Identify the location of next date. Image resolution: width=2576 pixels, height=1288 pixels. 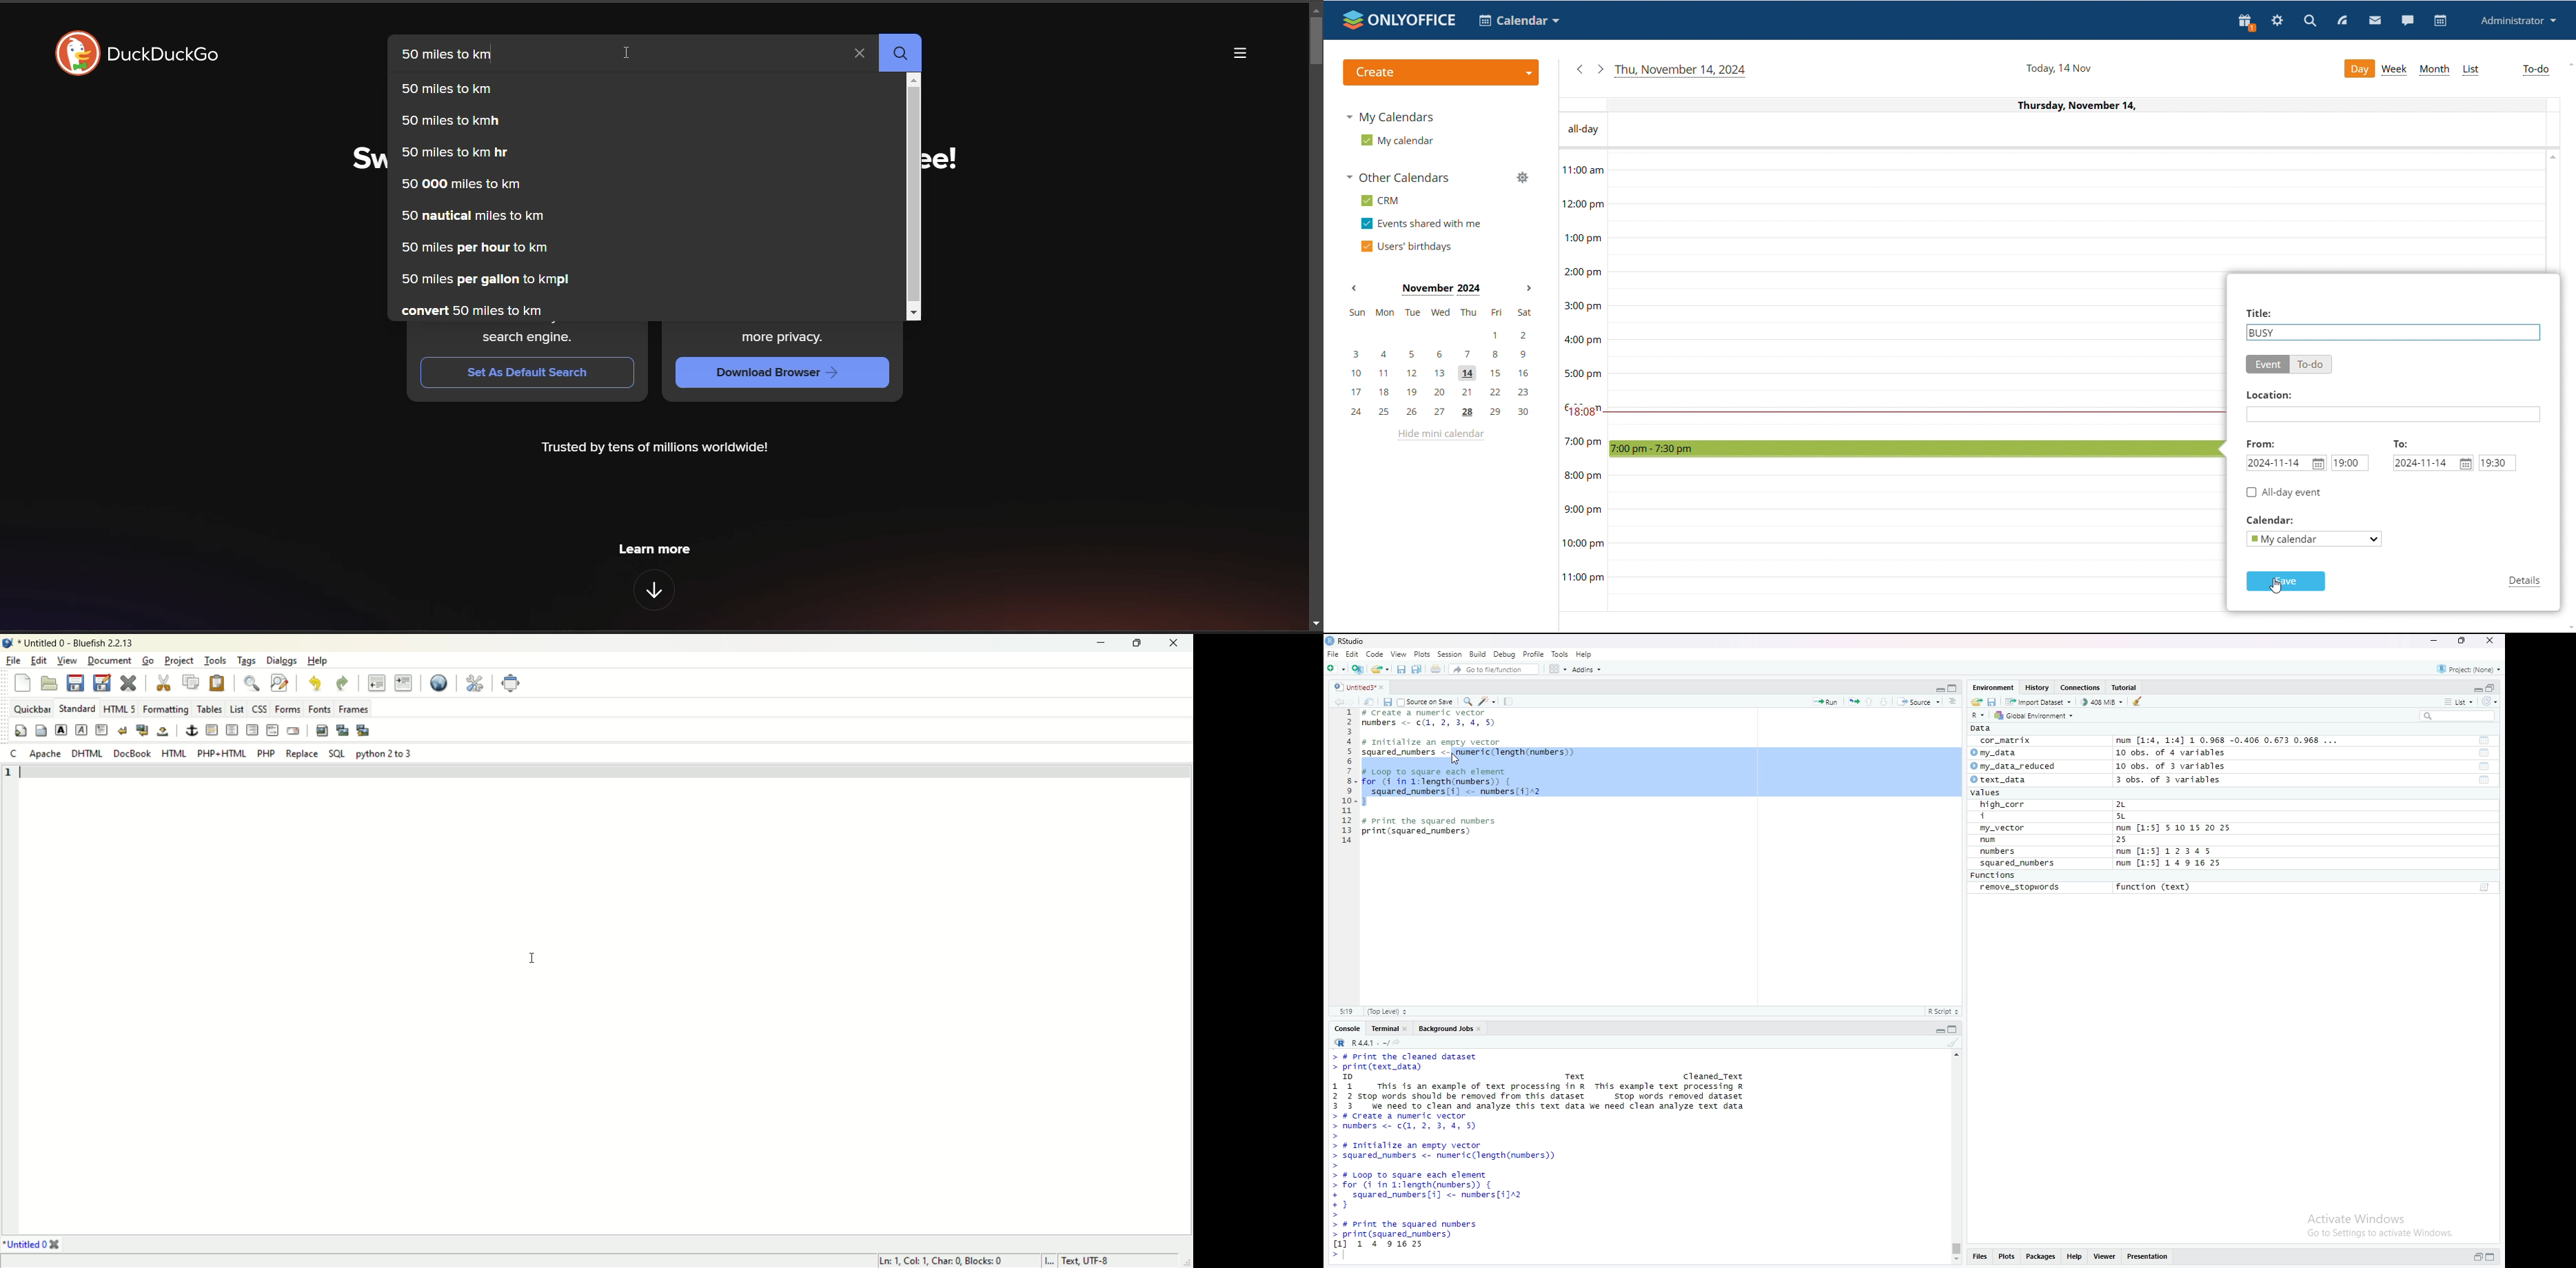
(1599, 69).